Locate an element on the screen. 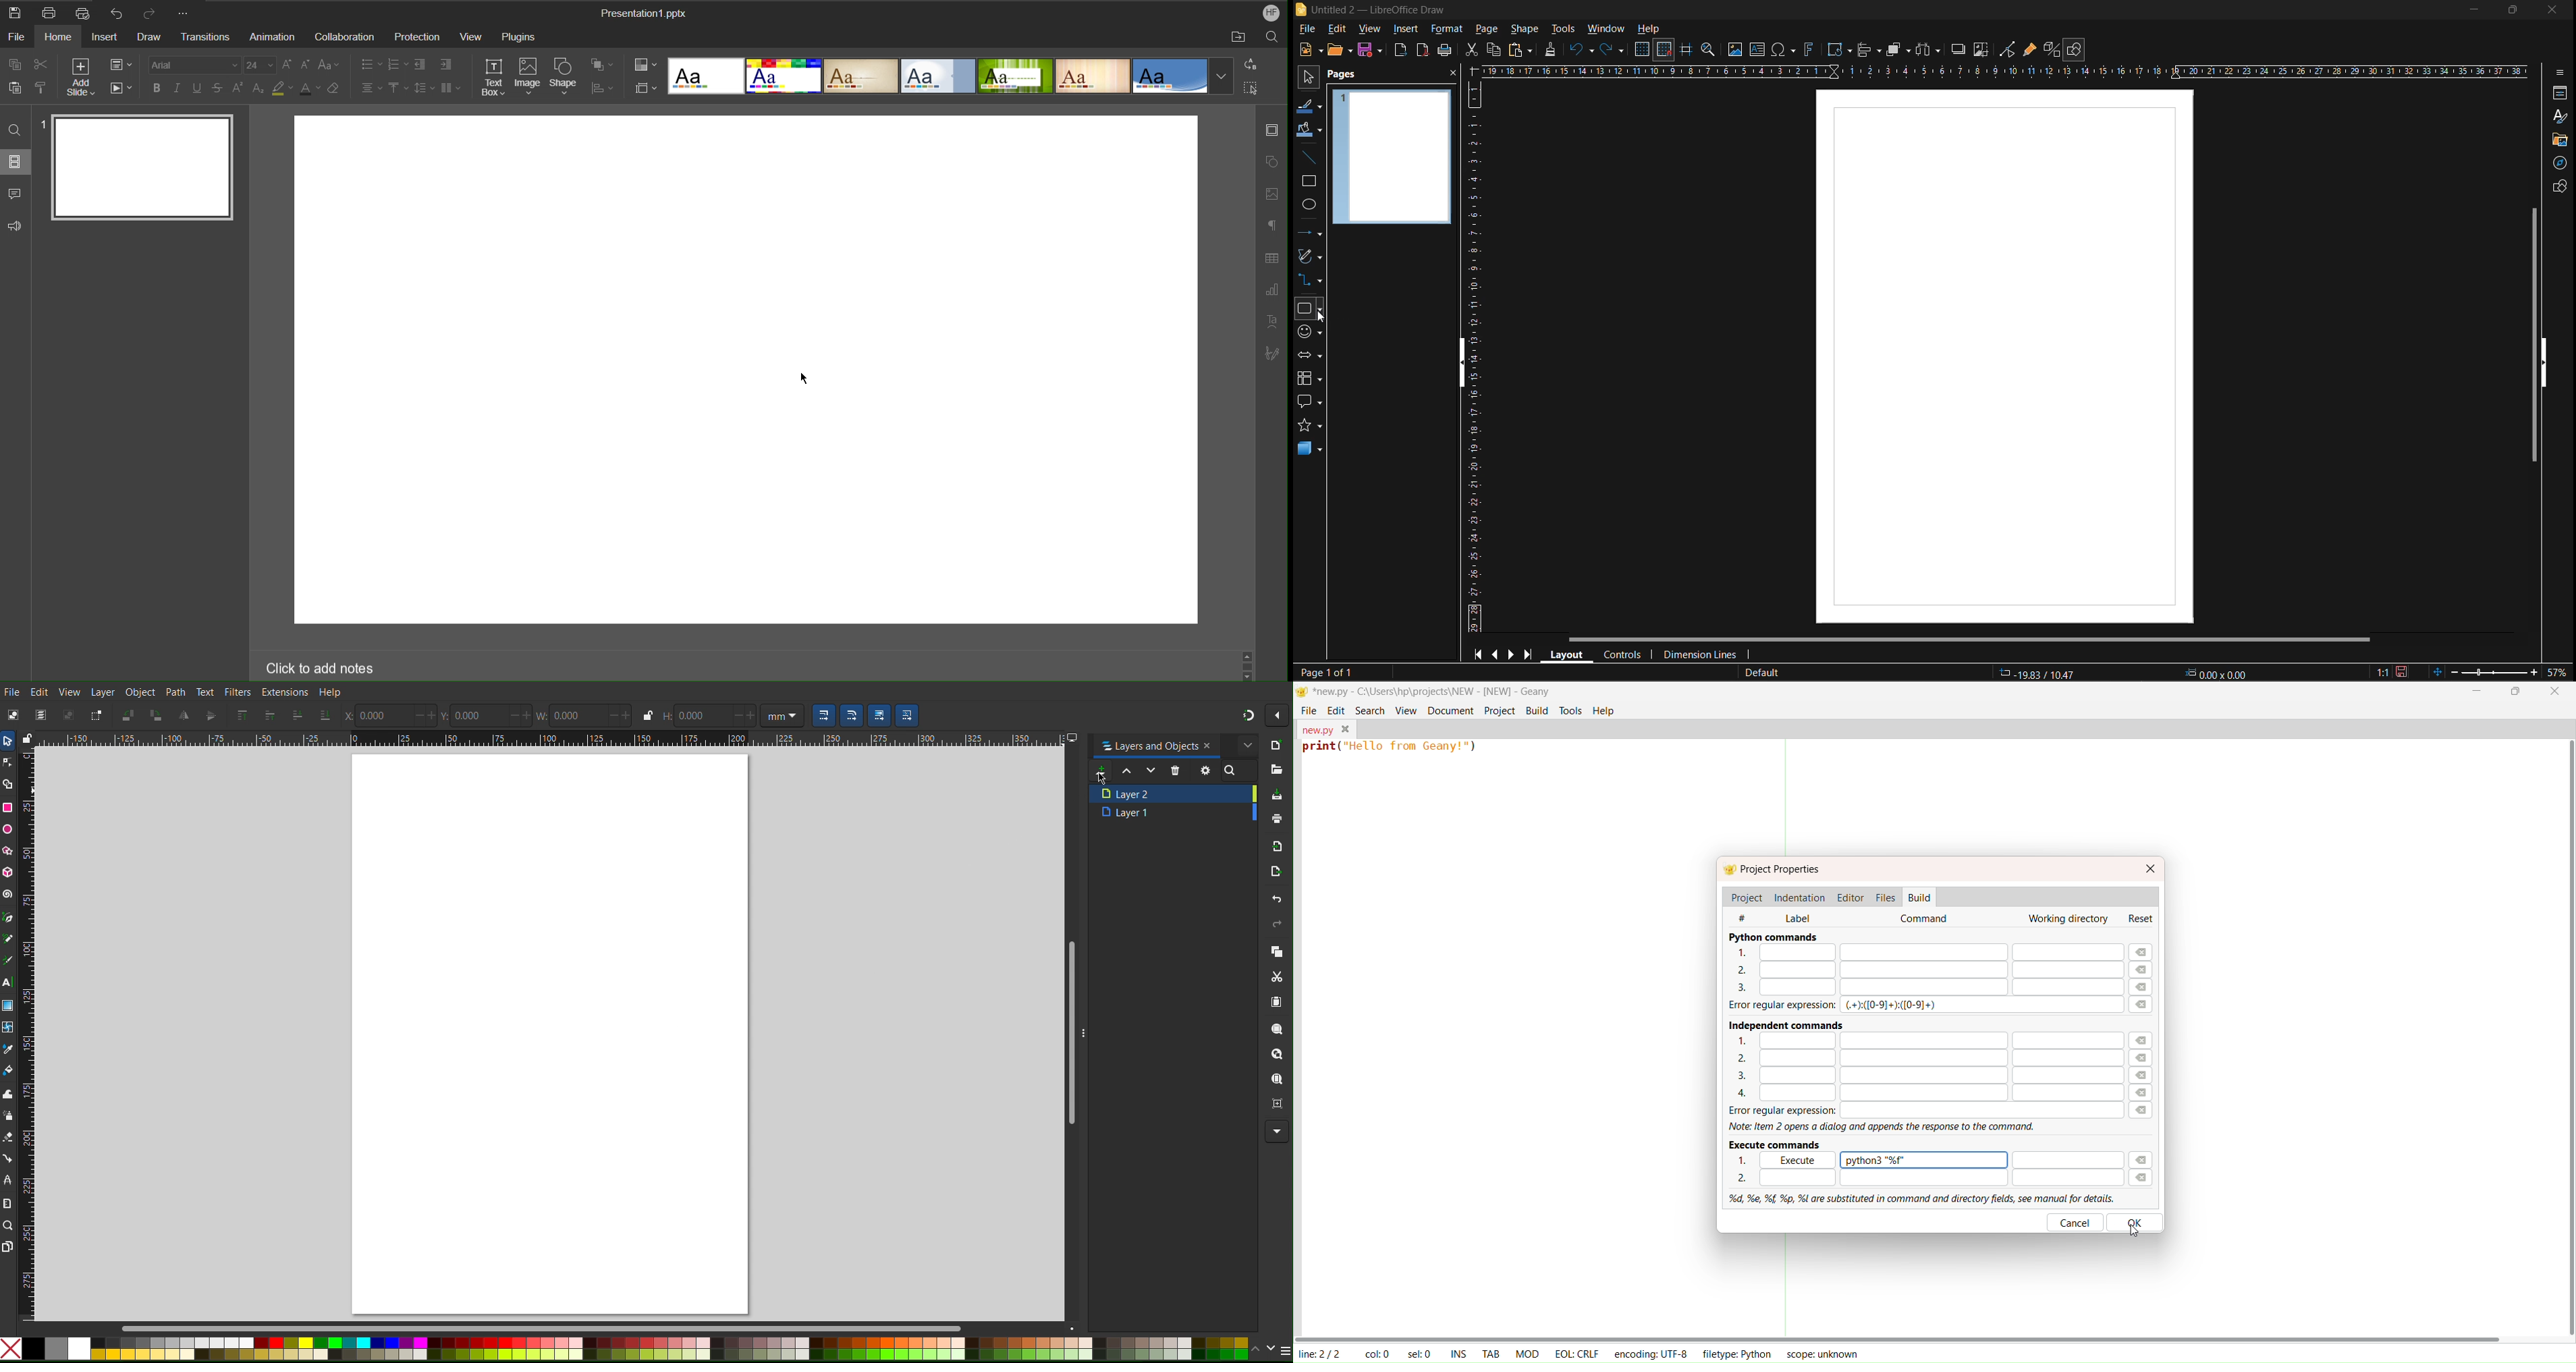  Snapping is located at coordinates (1247, 714).